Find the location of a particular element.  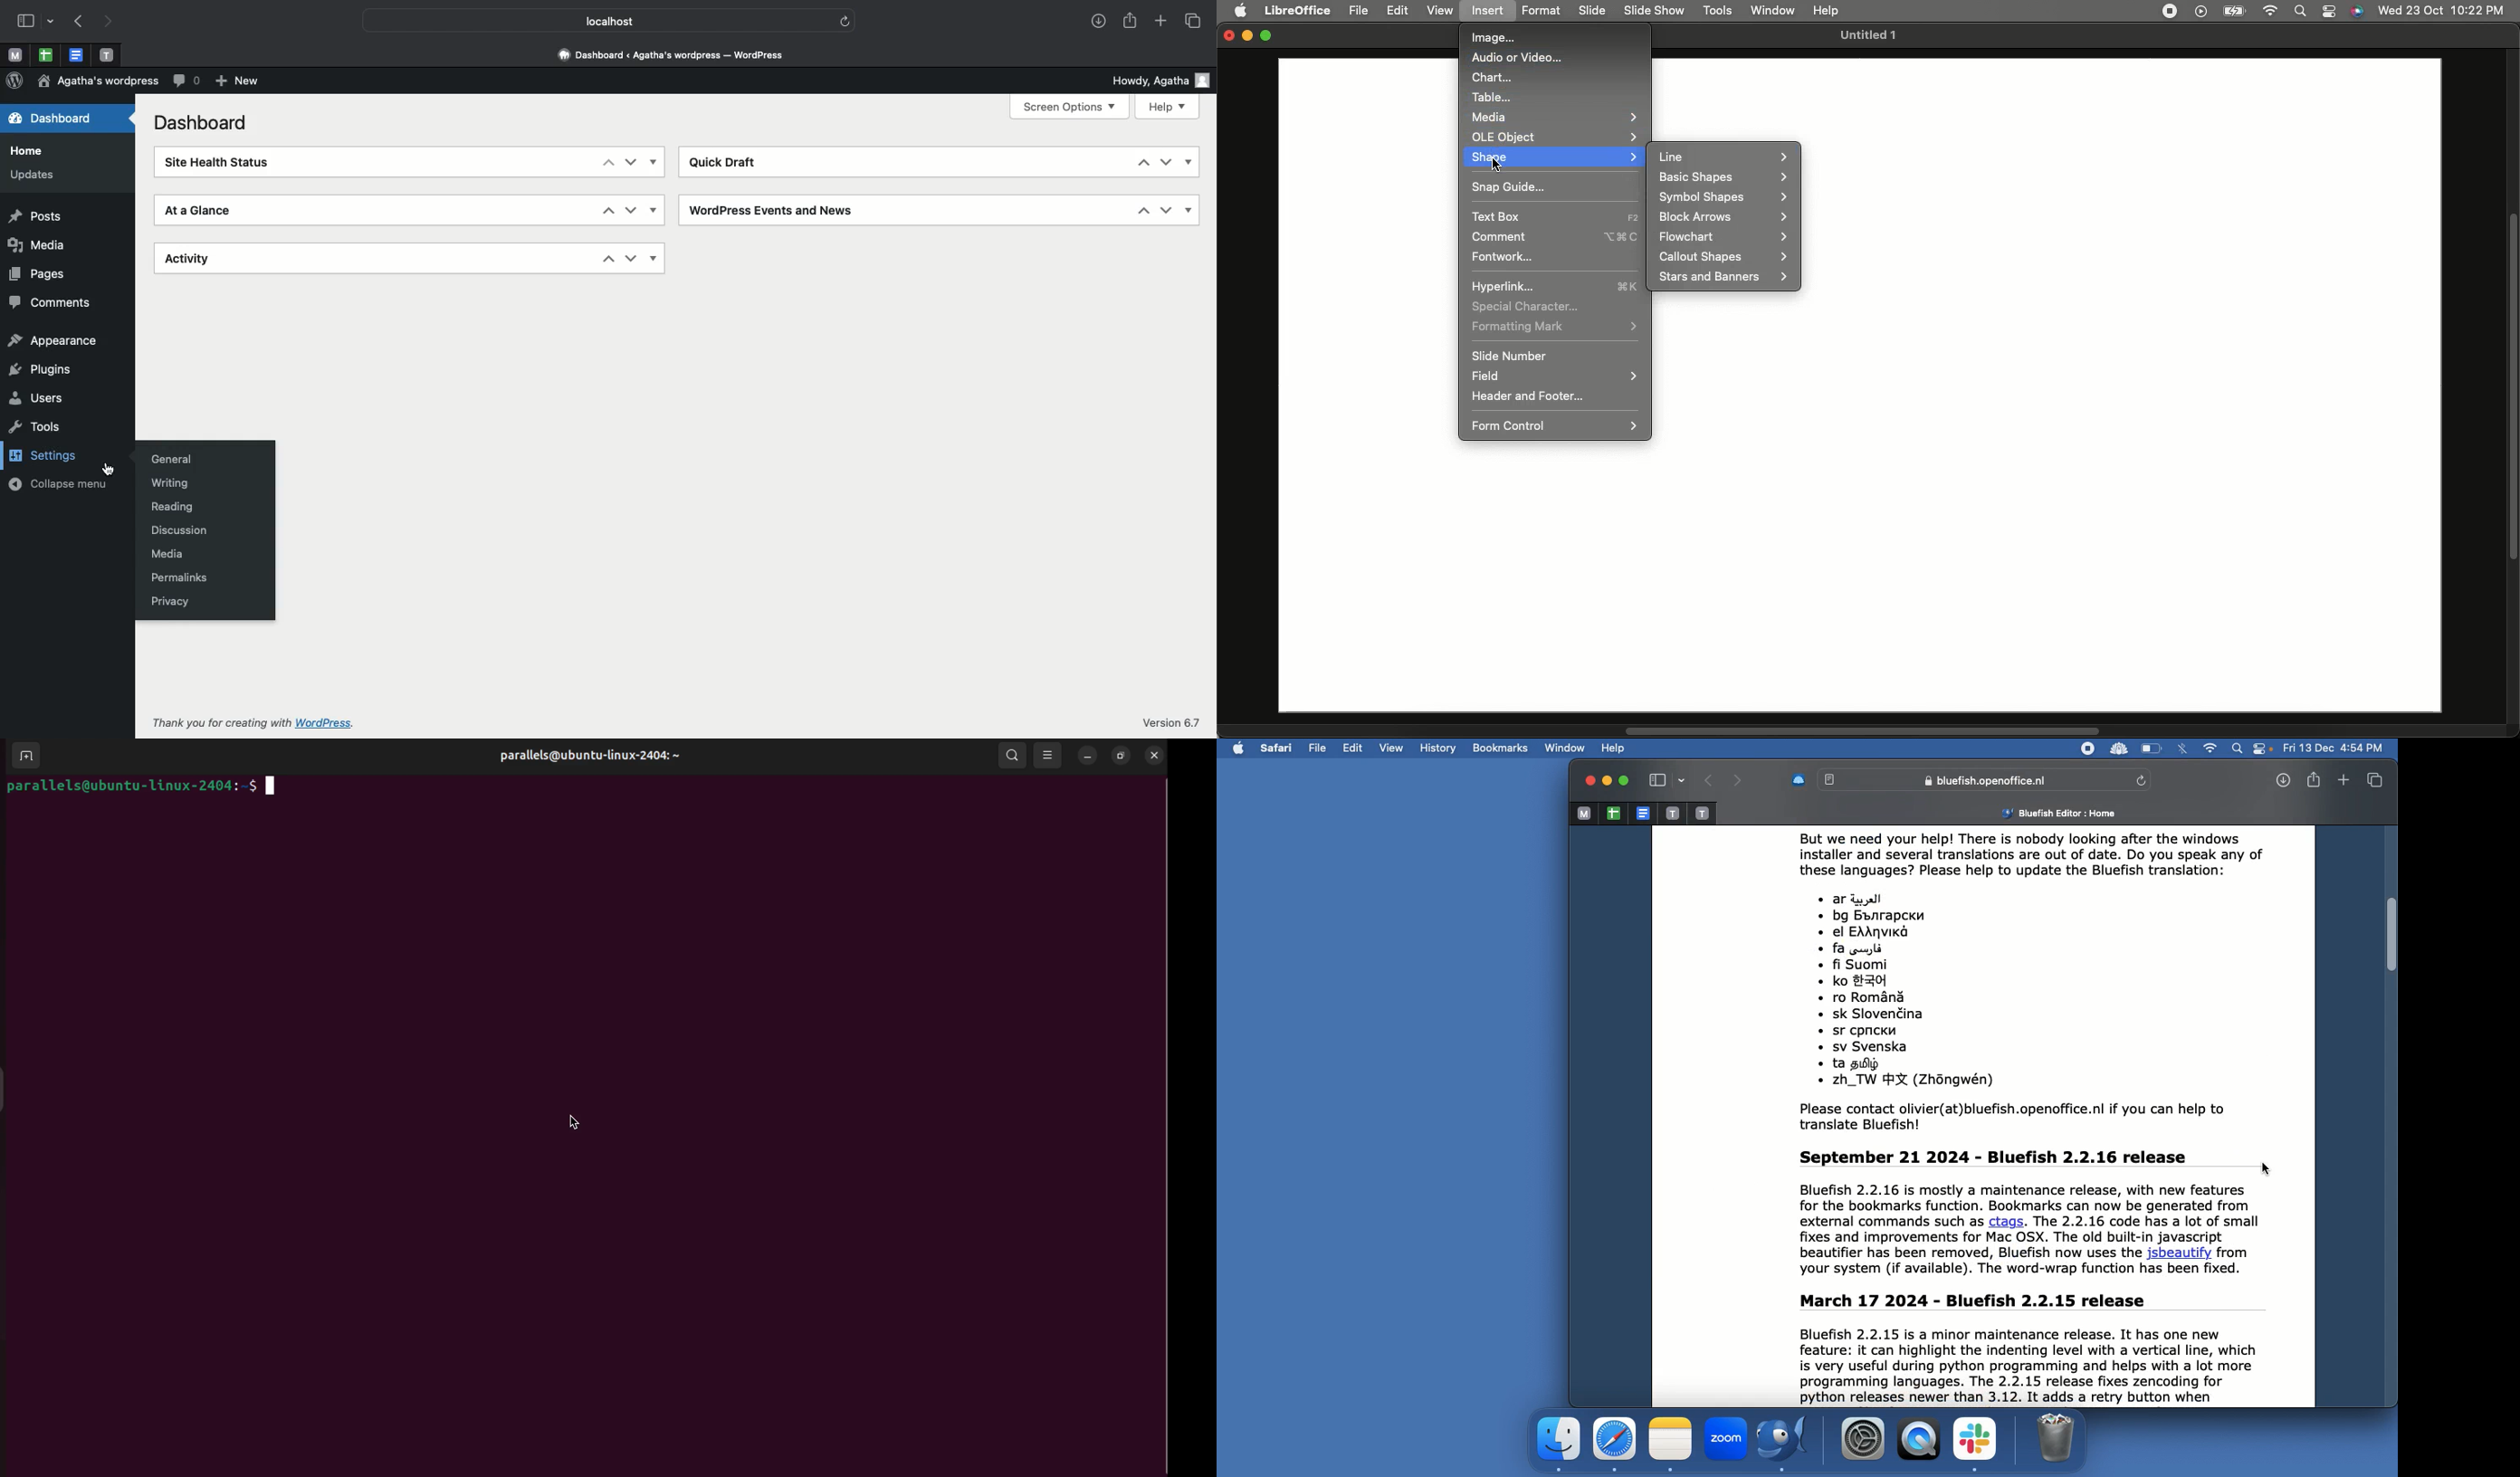

Comment is located at coordinates (188, 81).